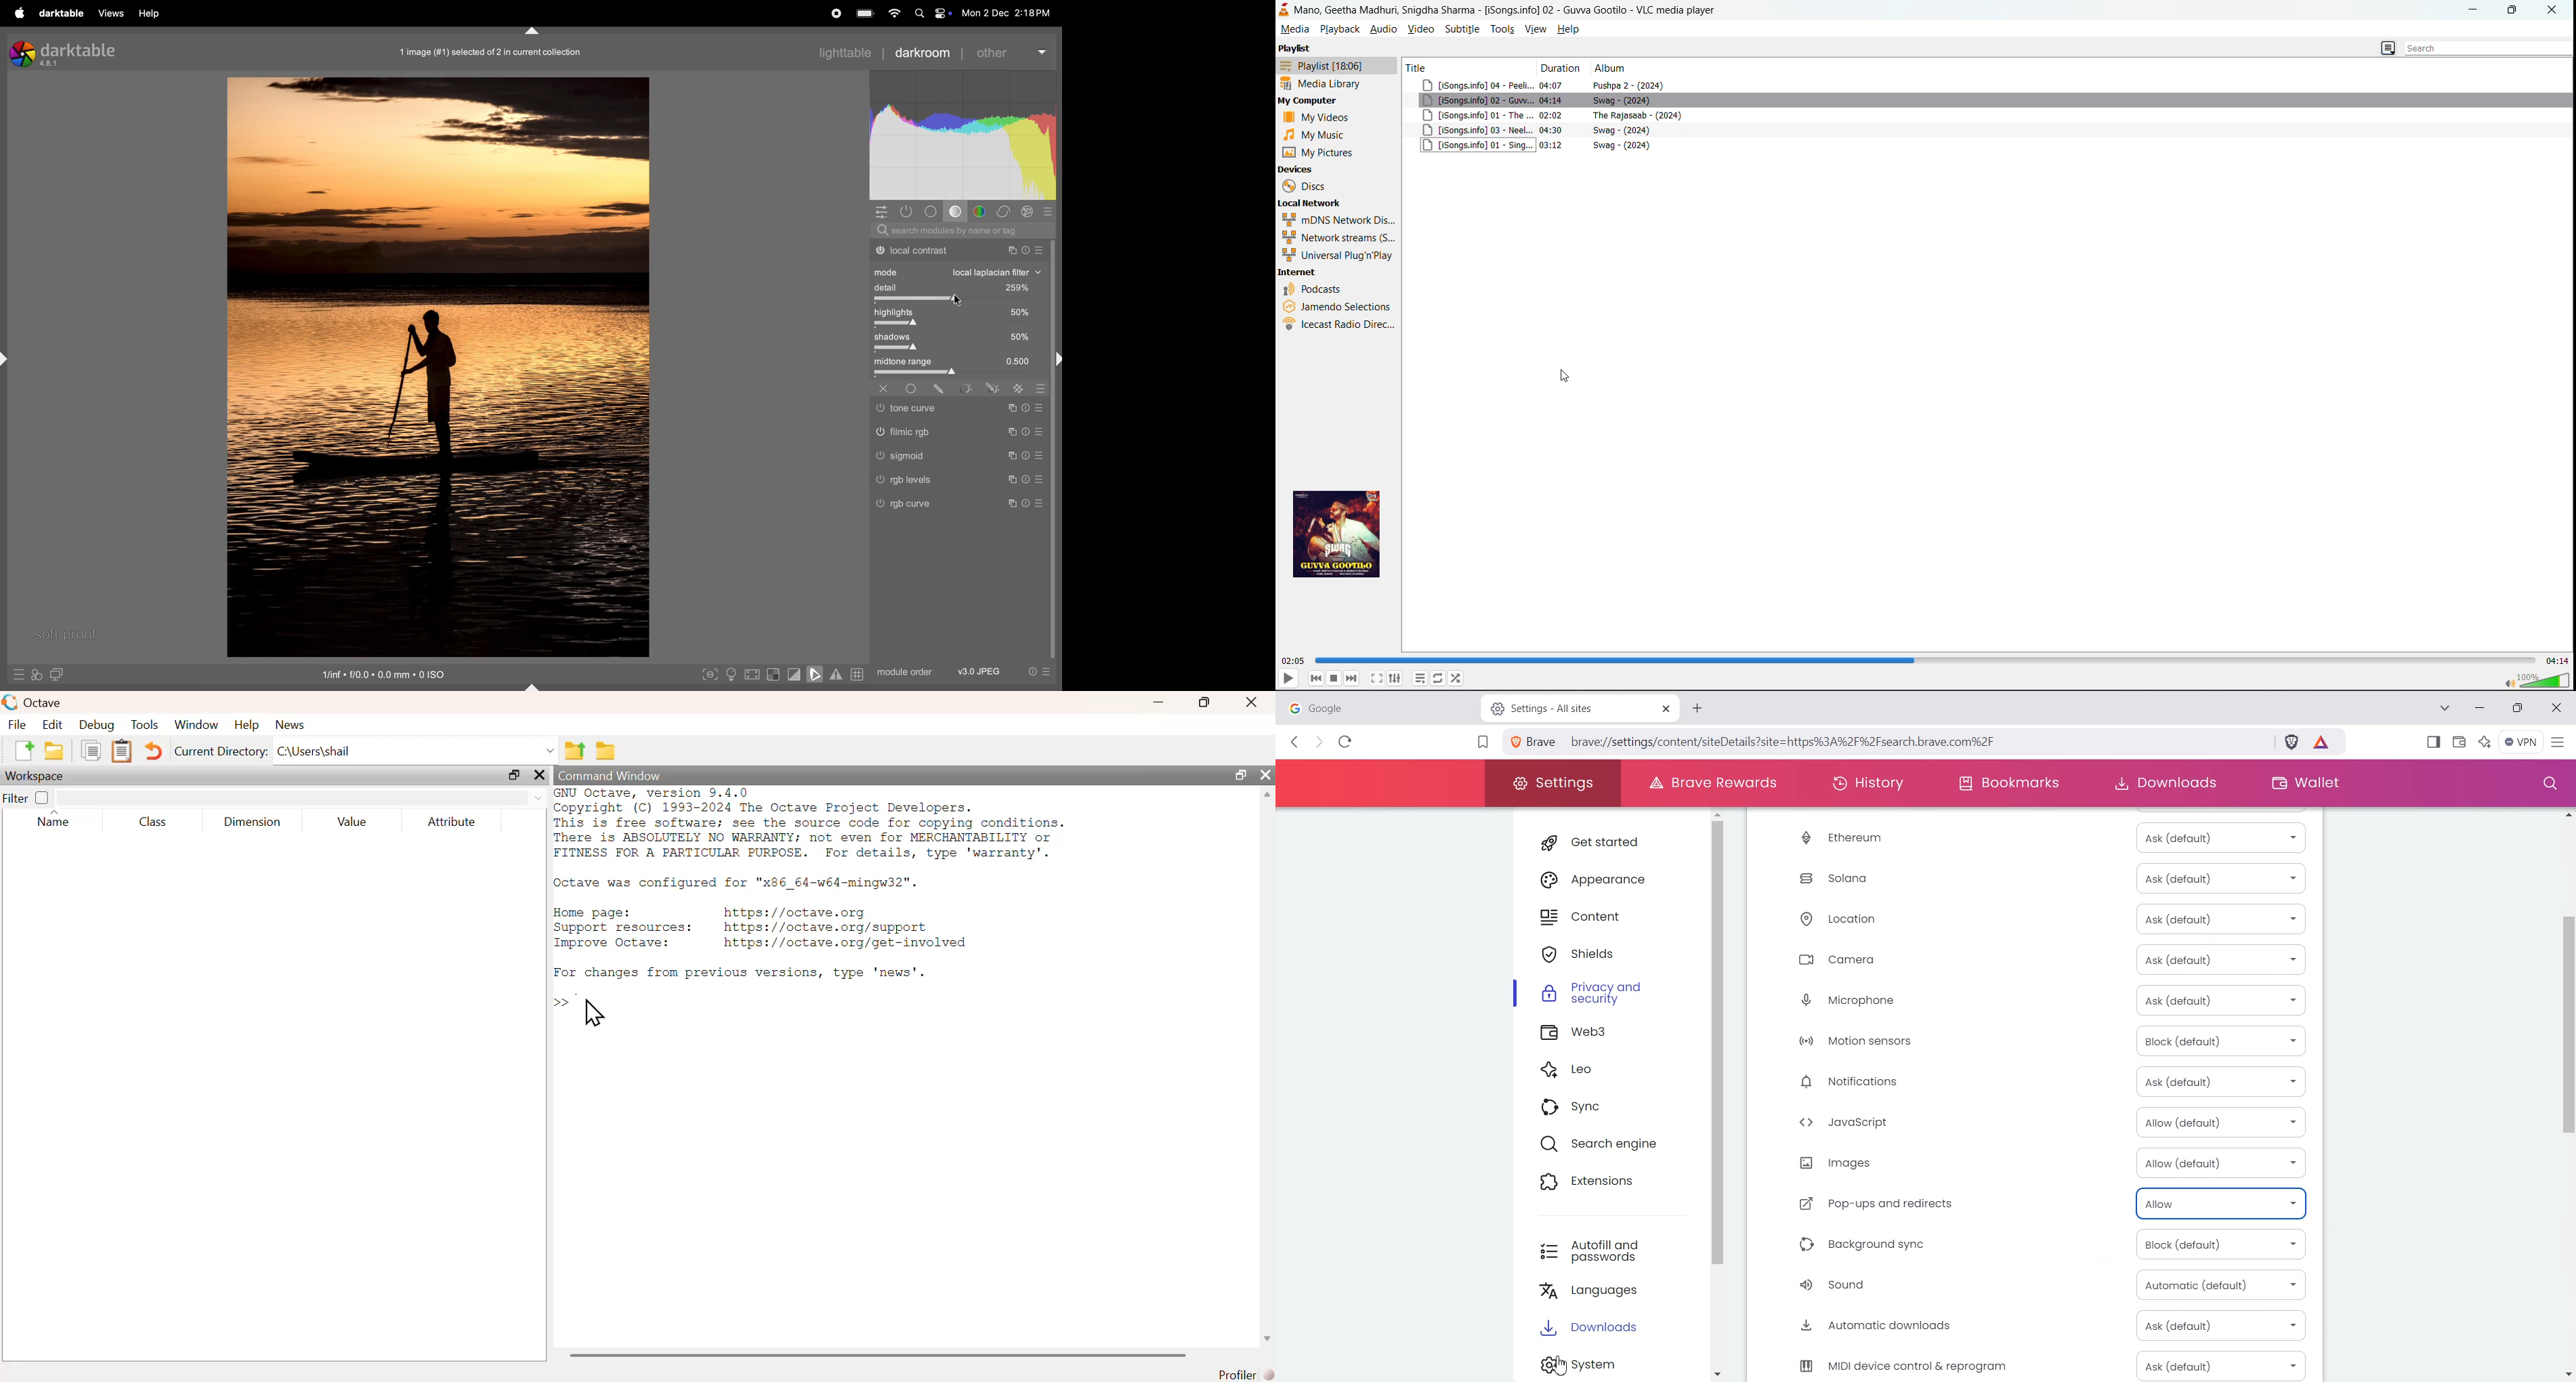  I want to click on song, so click(1988, 116).